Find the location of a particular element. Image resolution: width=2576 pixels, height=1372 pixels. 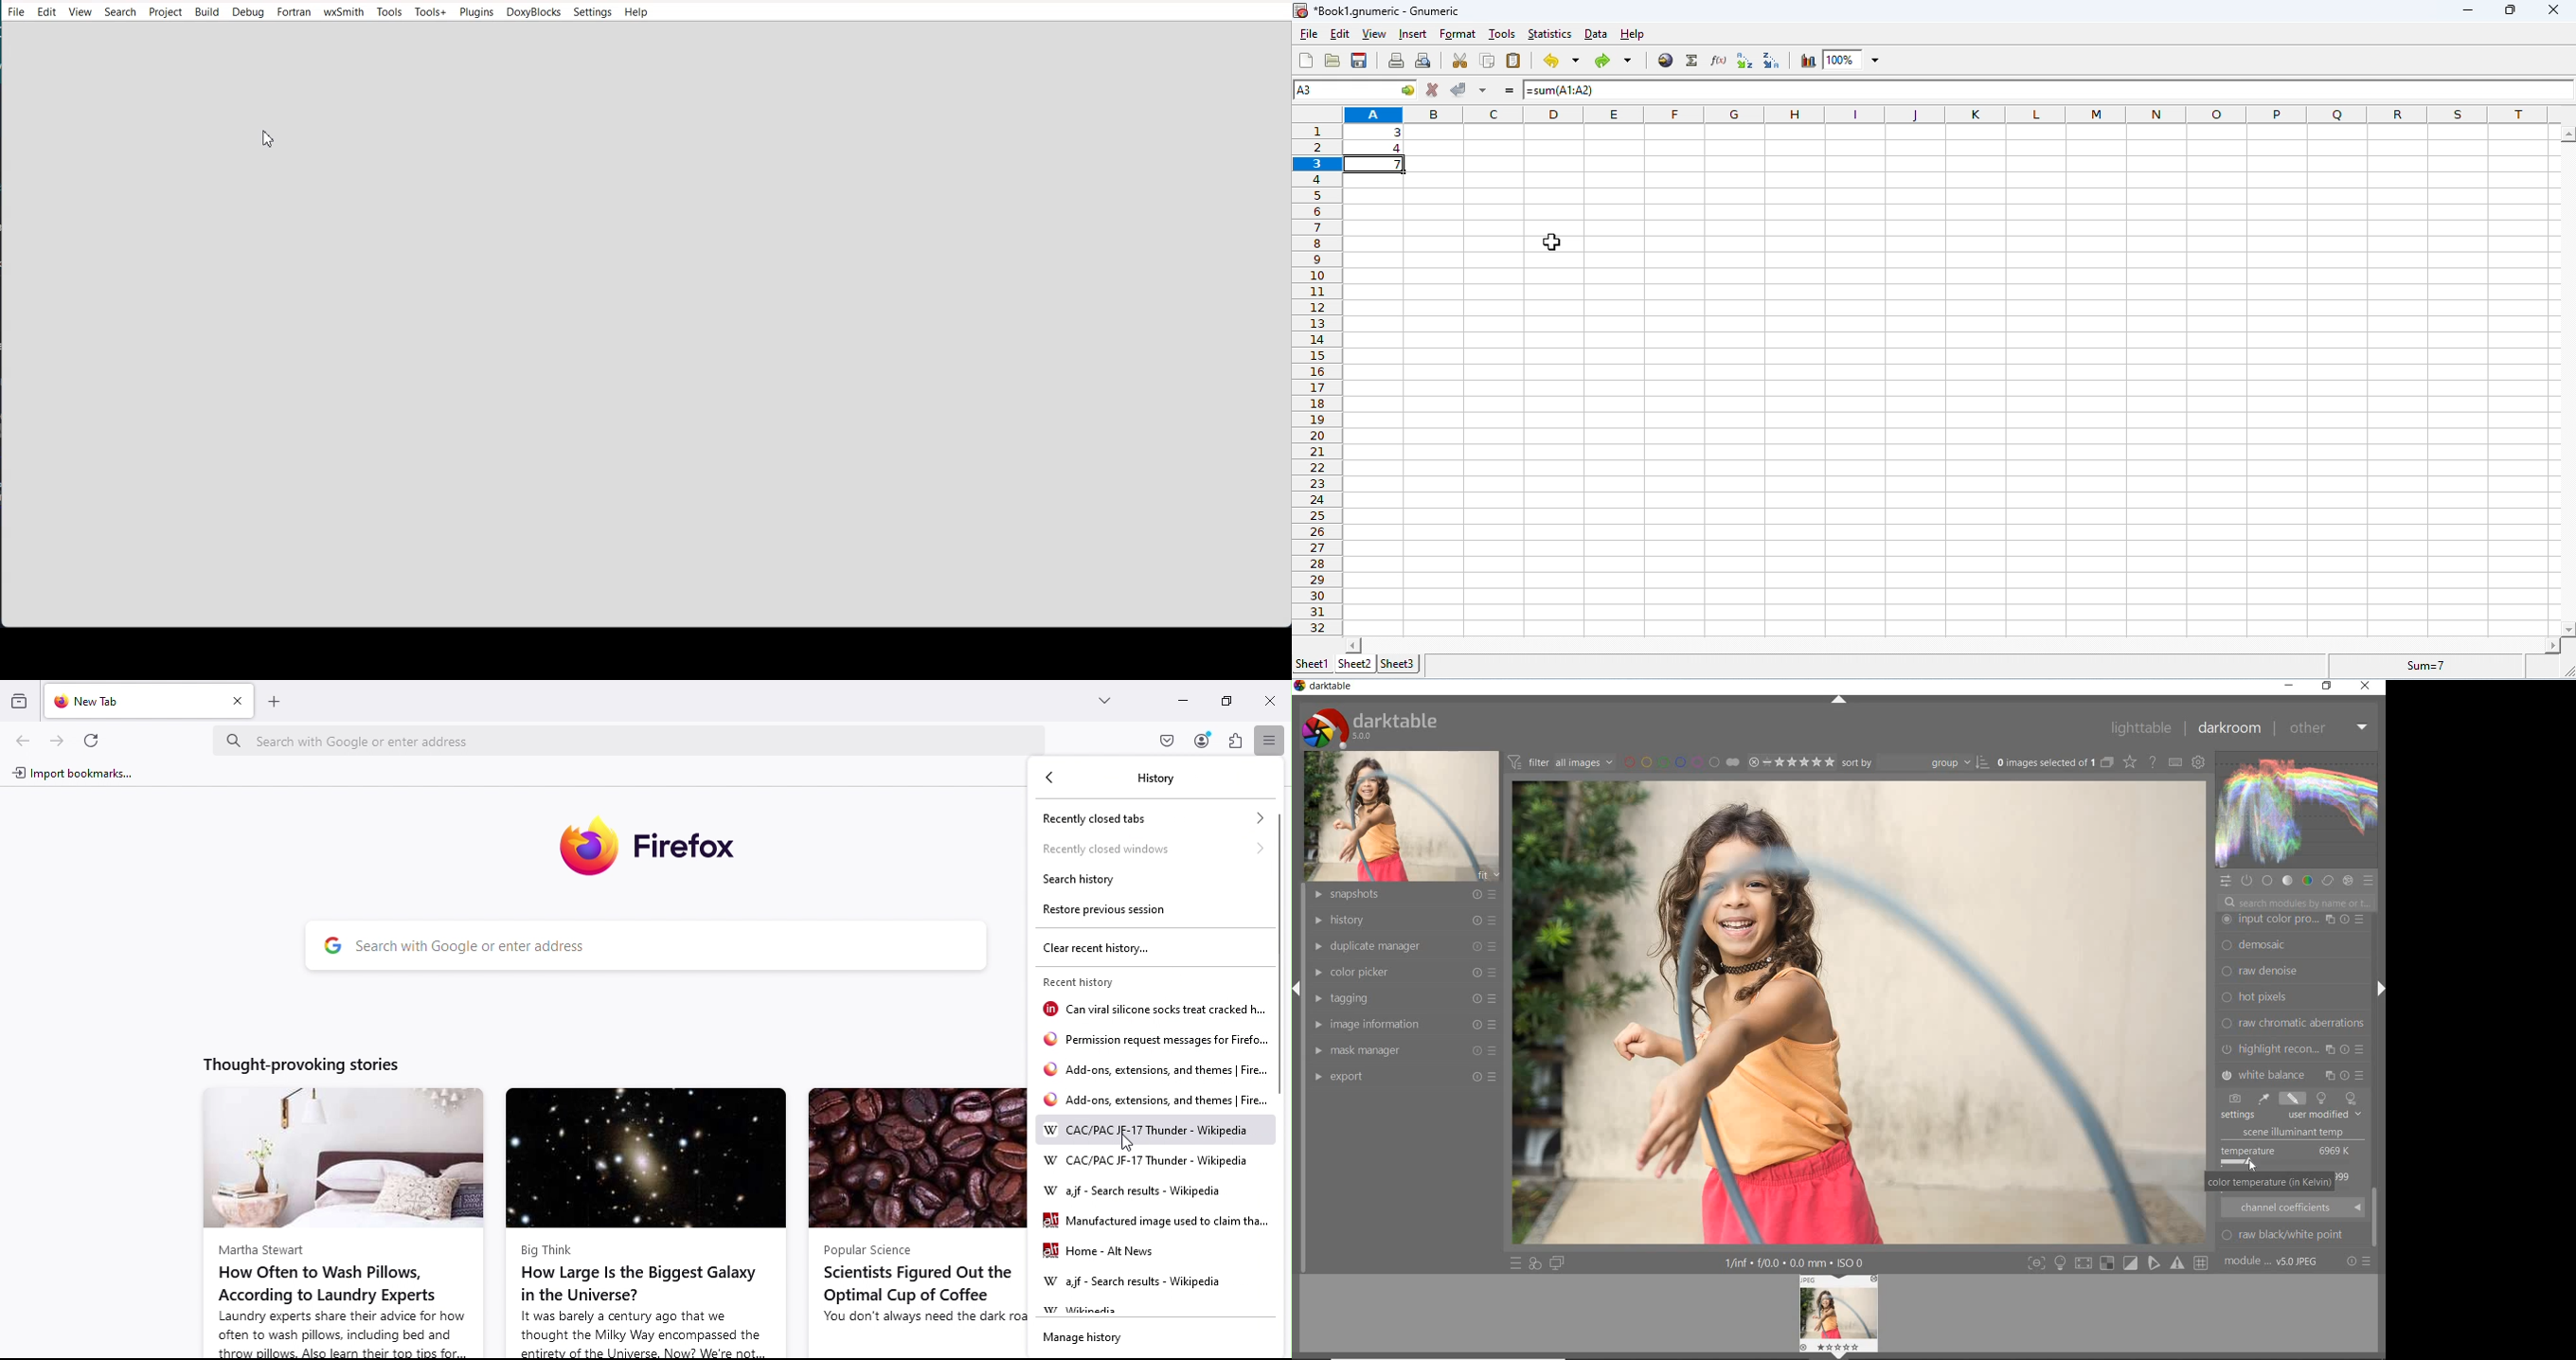

enable for online help is located at coordinates (2152, 762).